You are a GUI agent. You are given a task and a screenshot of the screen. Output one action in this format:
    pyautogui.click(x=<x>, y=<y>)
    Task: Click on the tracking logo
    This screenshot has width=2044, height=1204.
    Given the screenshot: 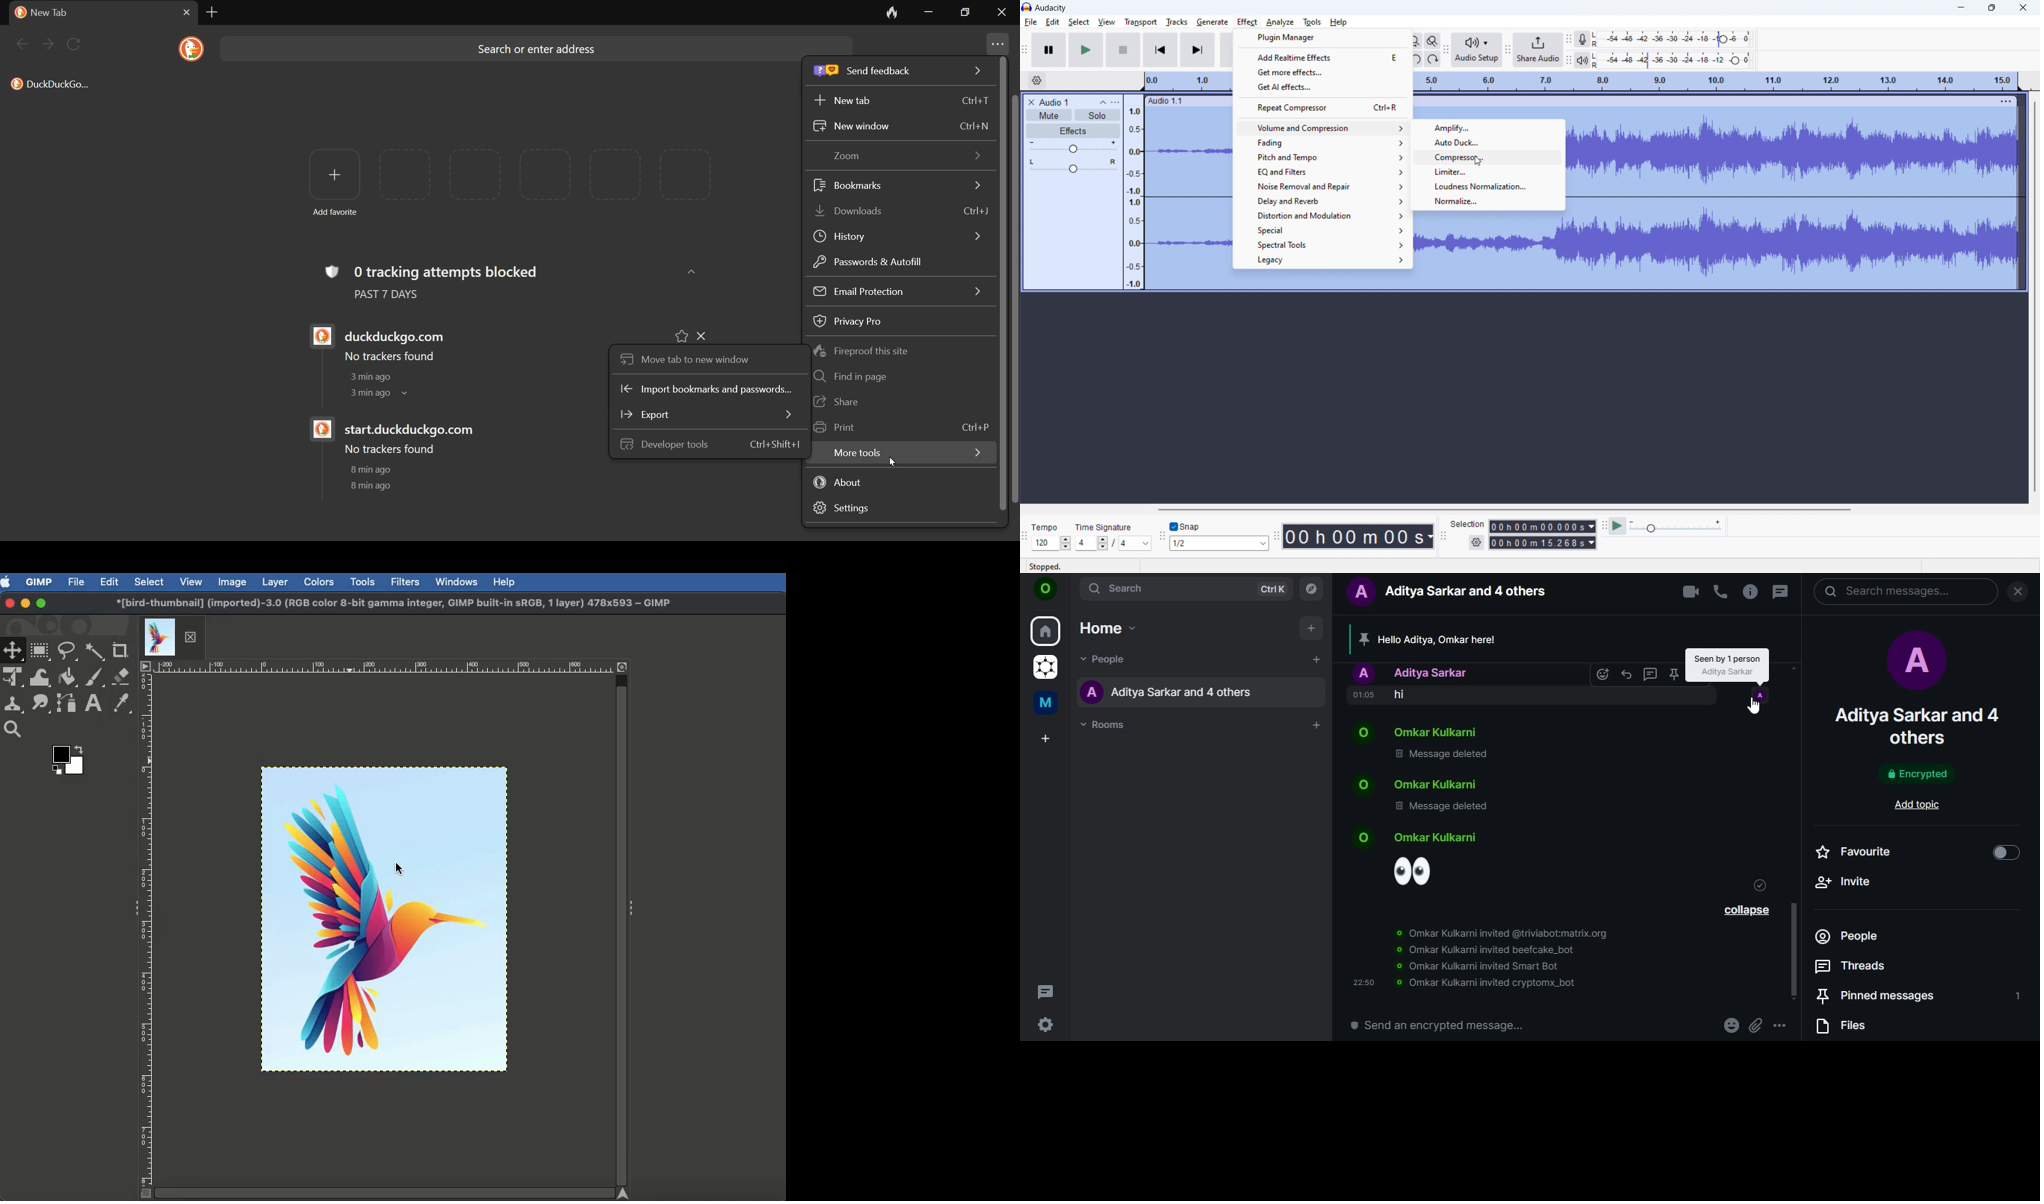 What is the action you would take?
    pyautogui.click(x=330, y=270)
    